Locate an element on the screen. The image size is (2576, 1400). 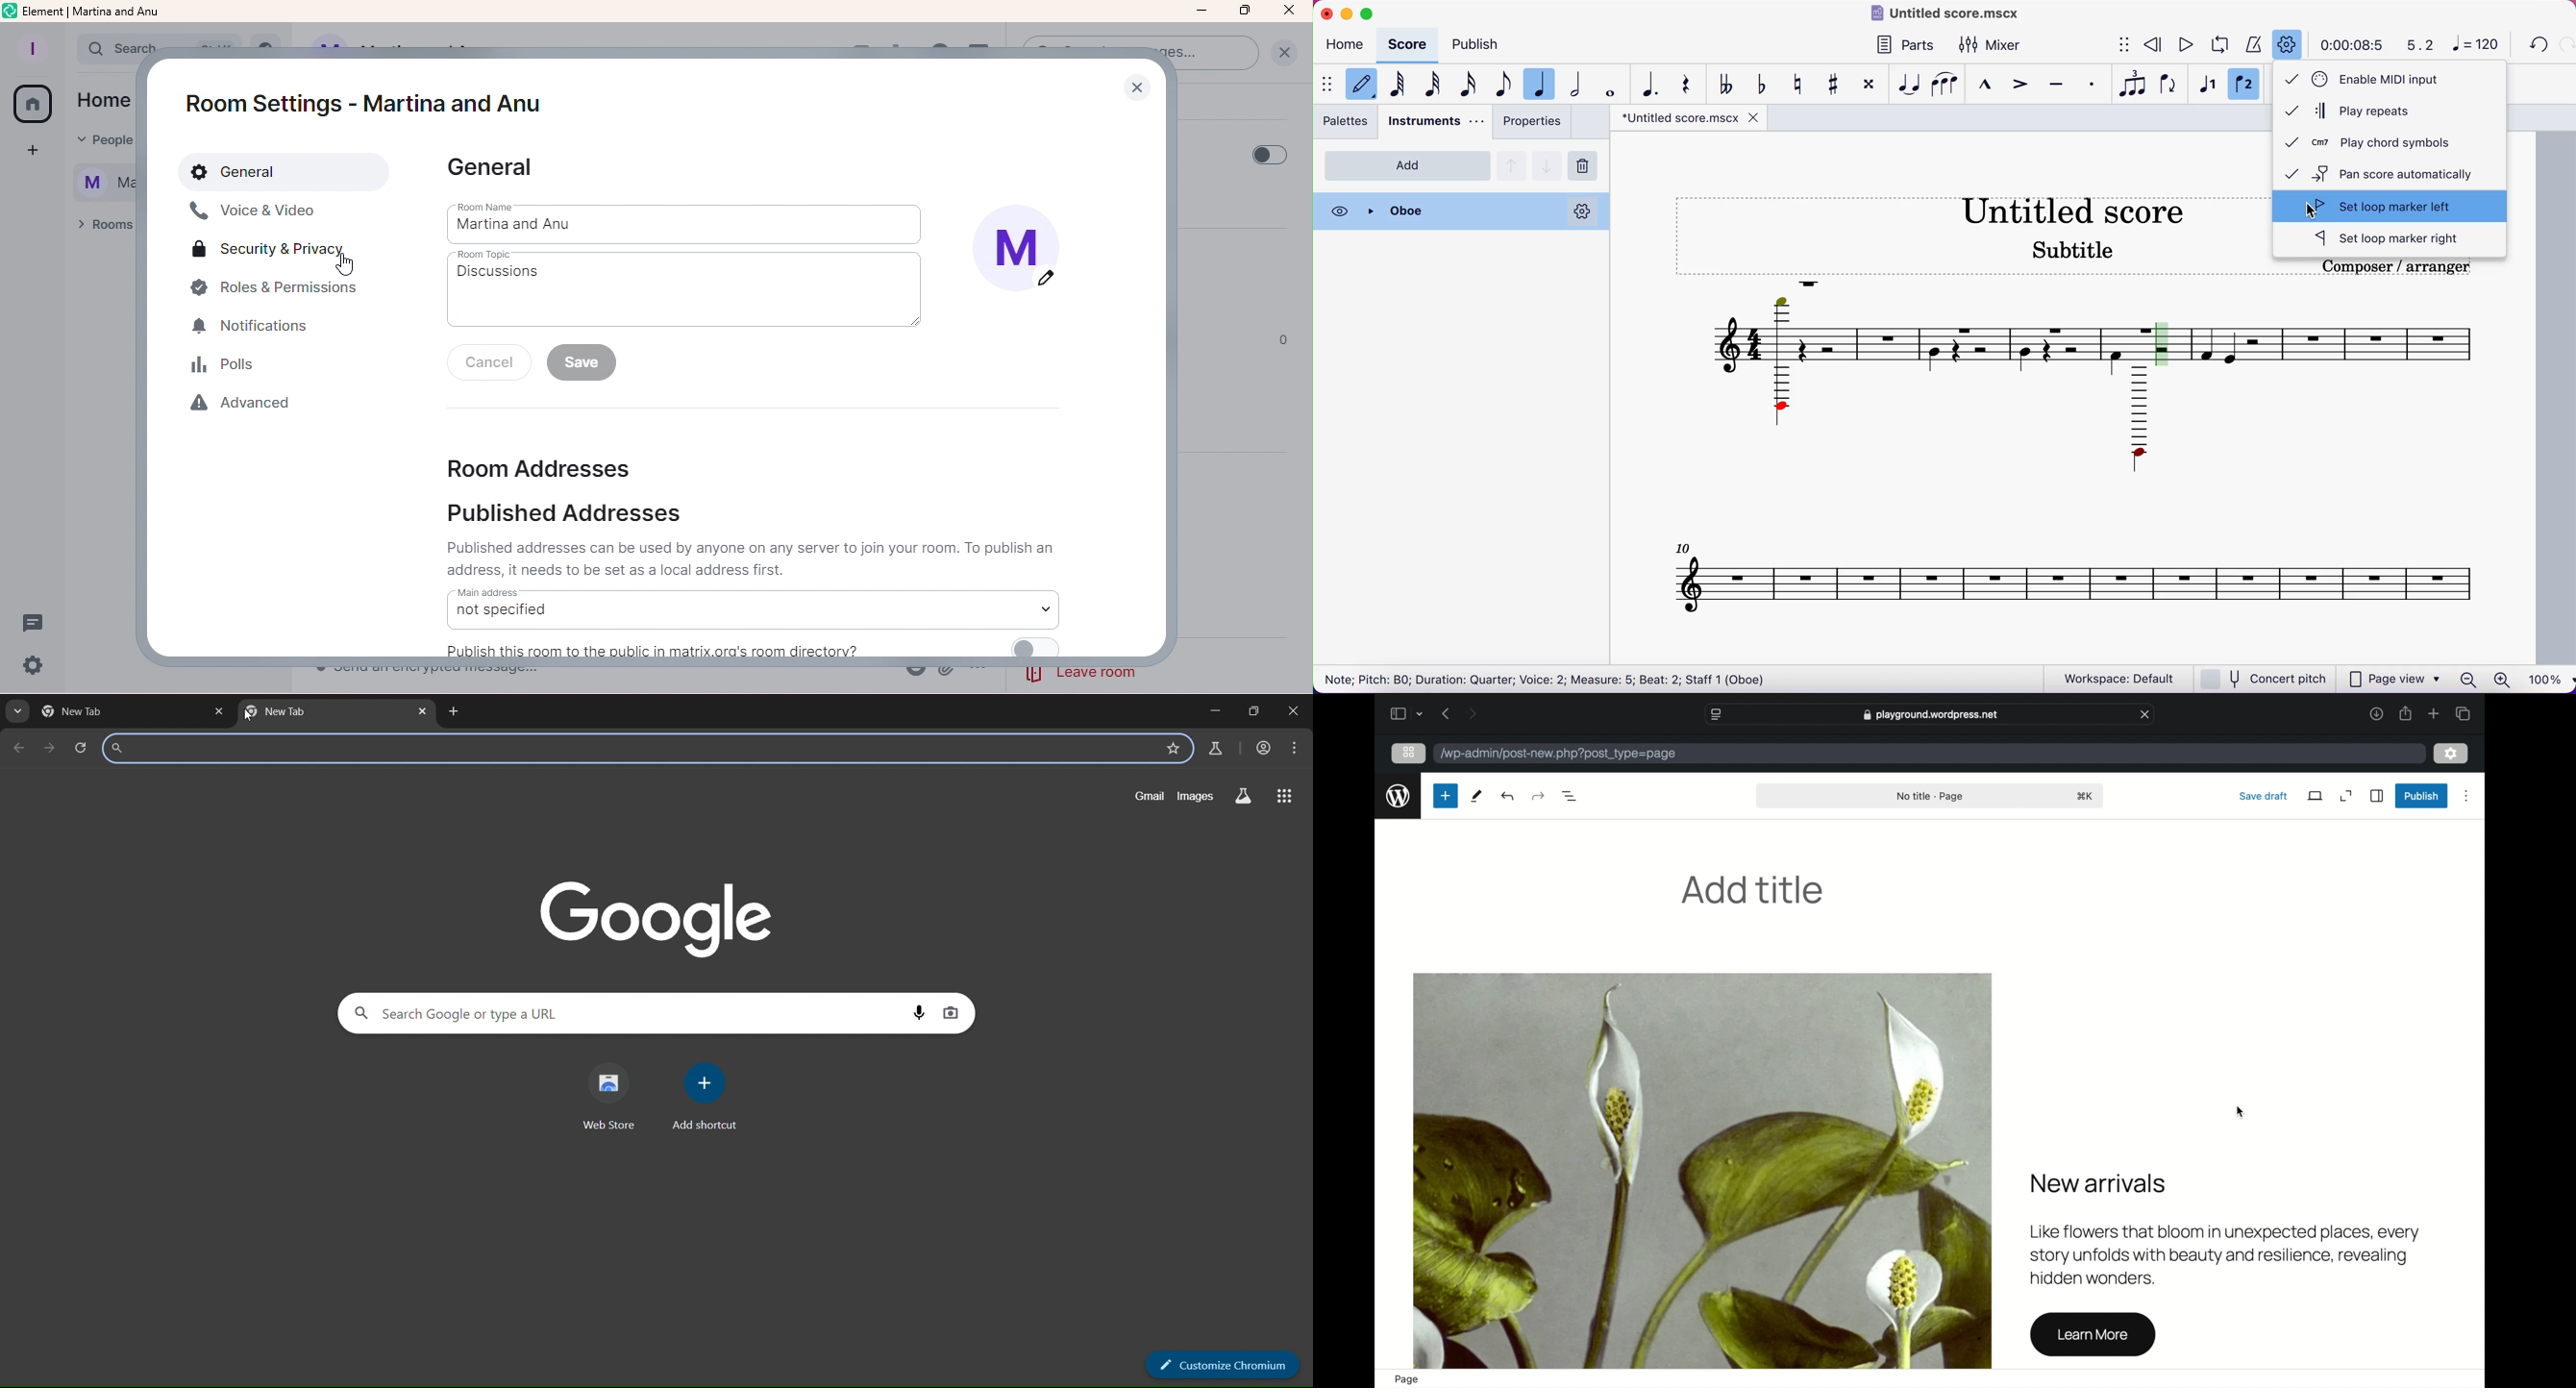
properties is located at coordinates (1531, 124).